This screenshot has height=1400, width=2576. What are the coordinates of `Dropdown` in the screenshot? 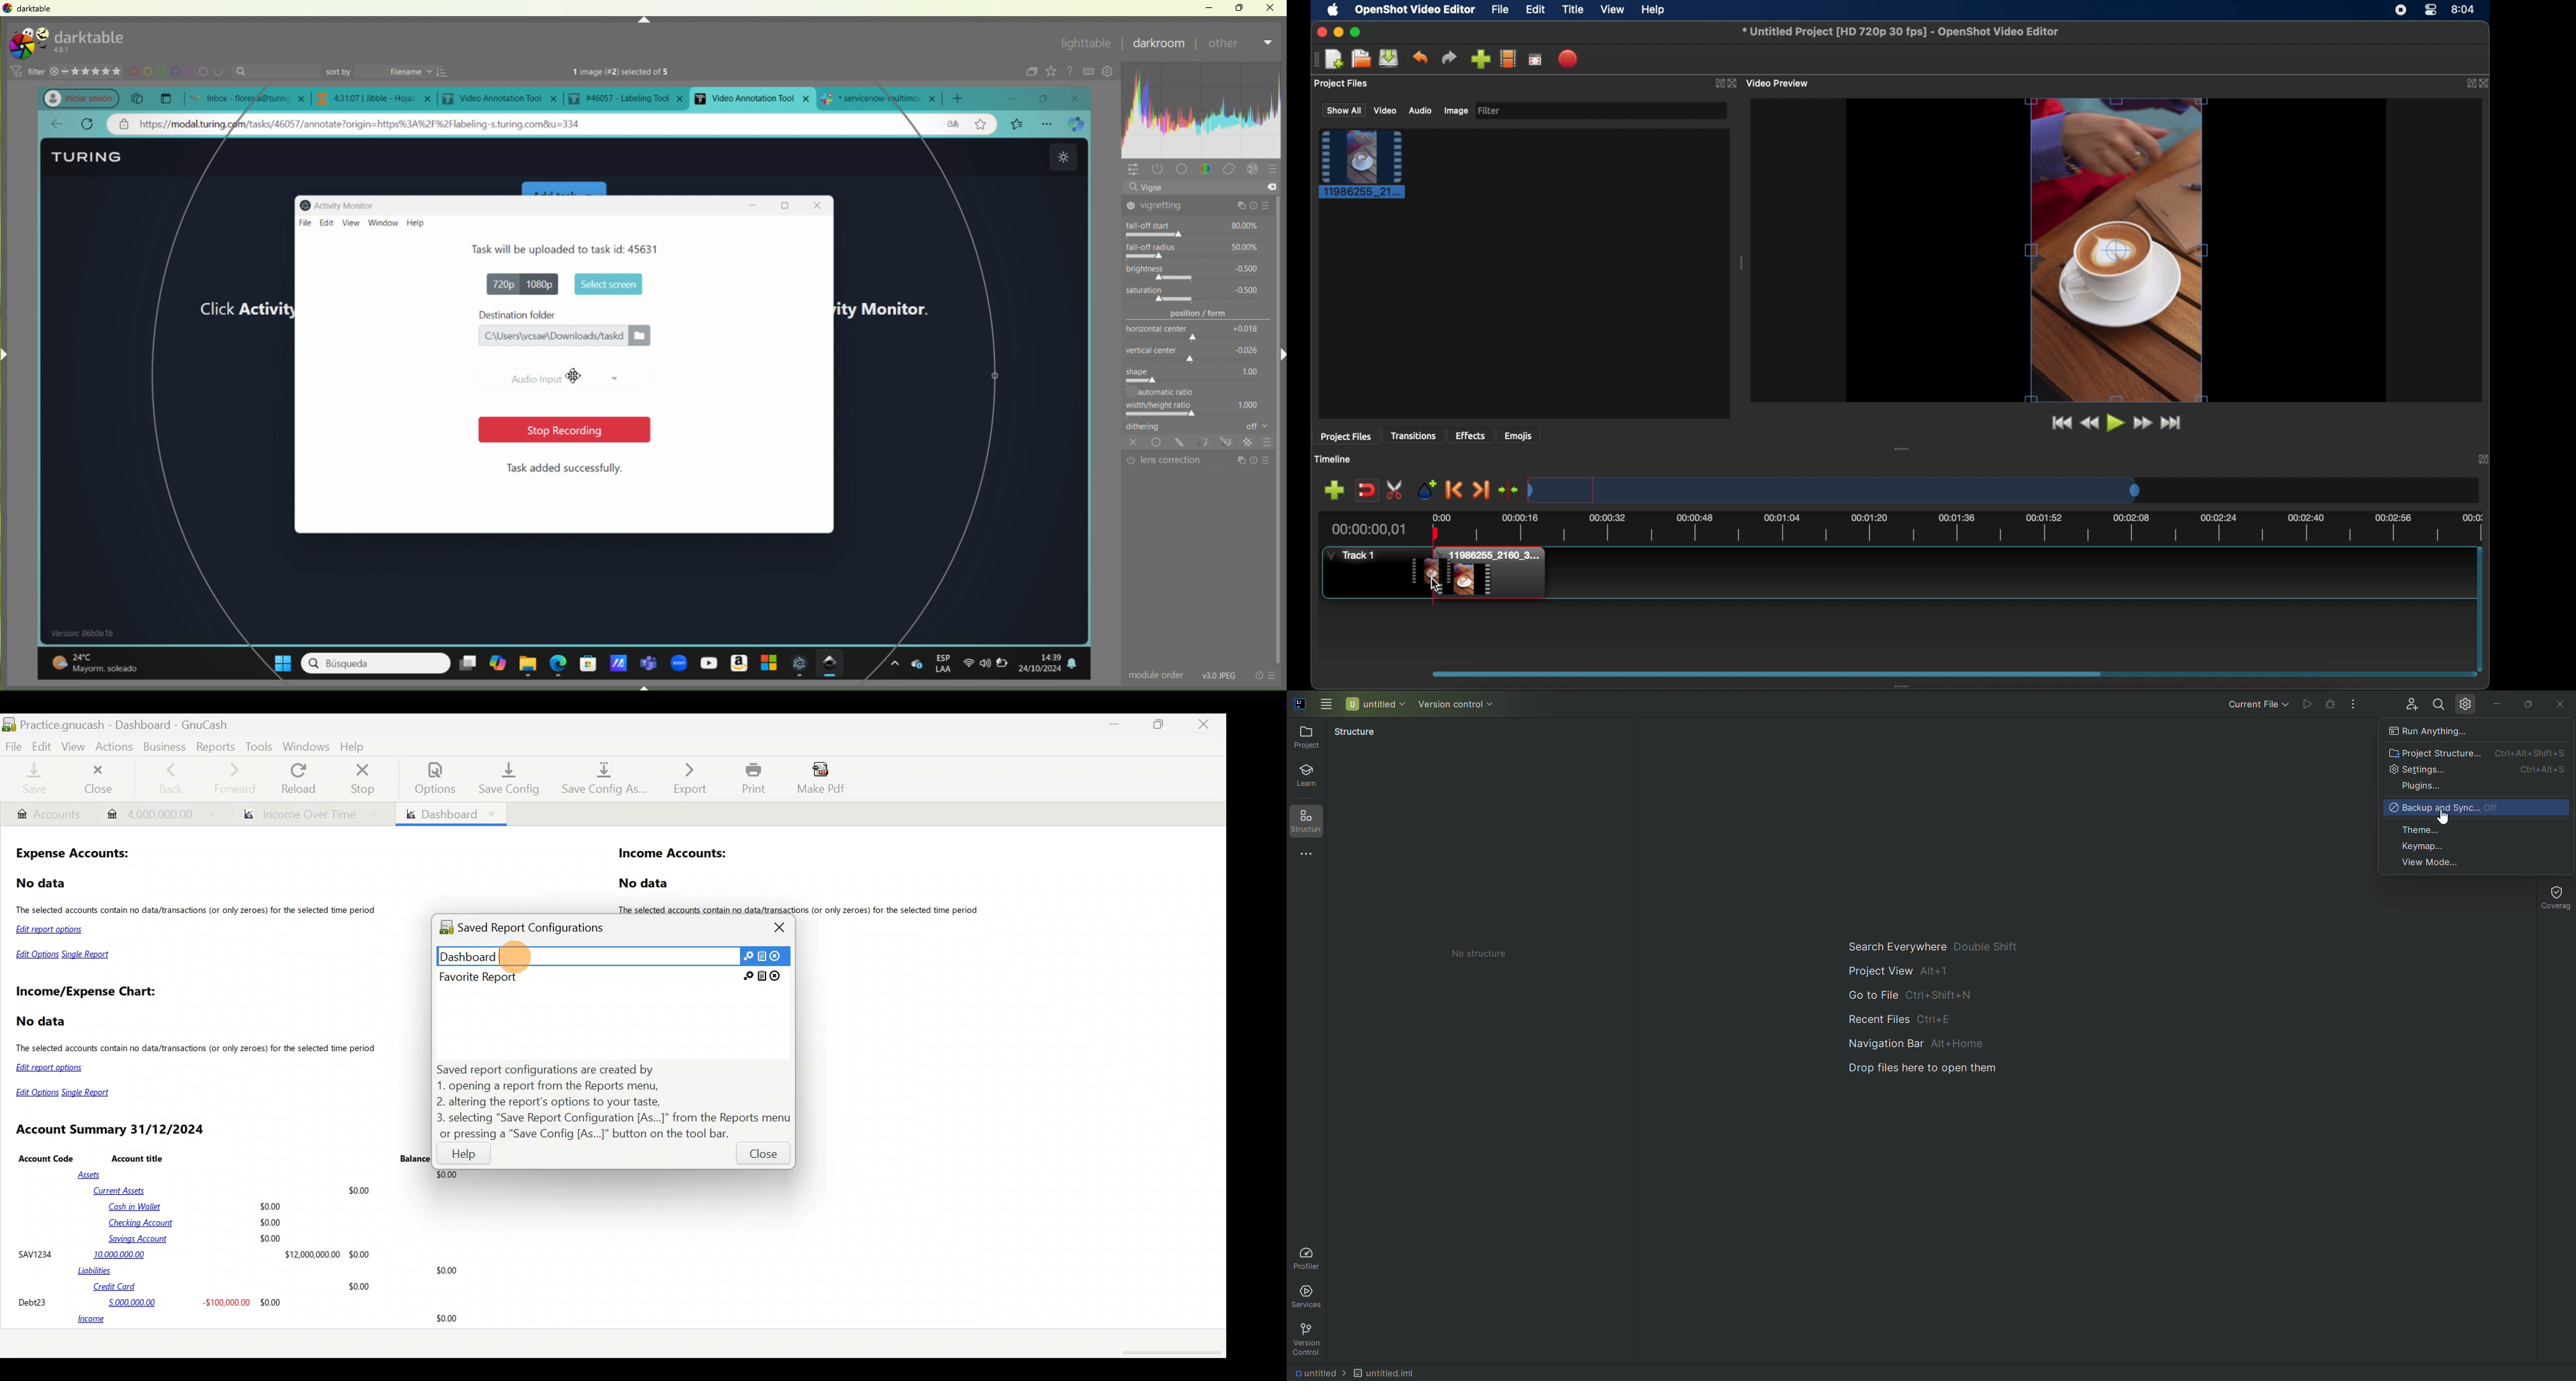 It's located at (1269, 42).